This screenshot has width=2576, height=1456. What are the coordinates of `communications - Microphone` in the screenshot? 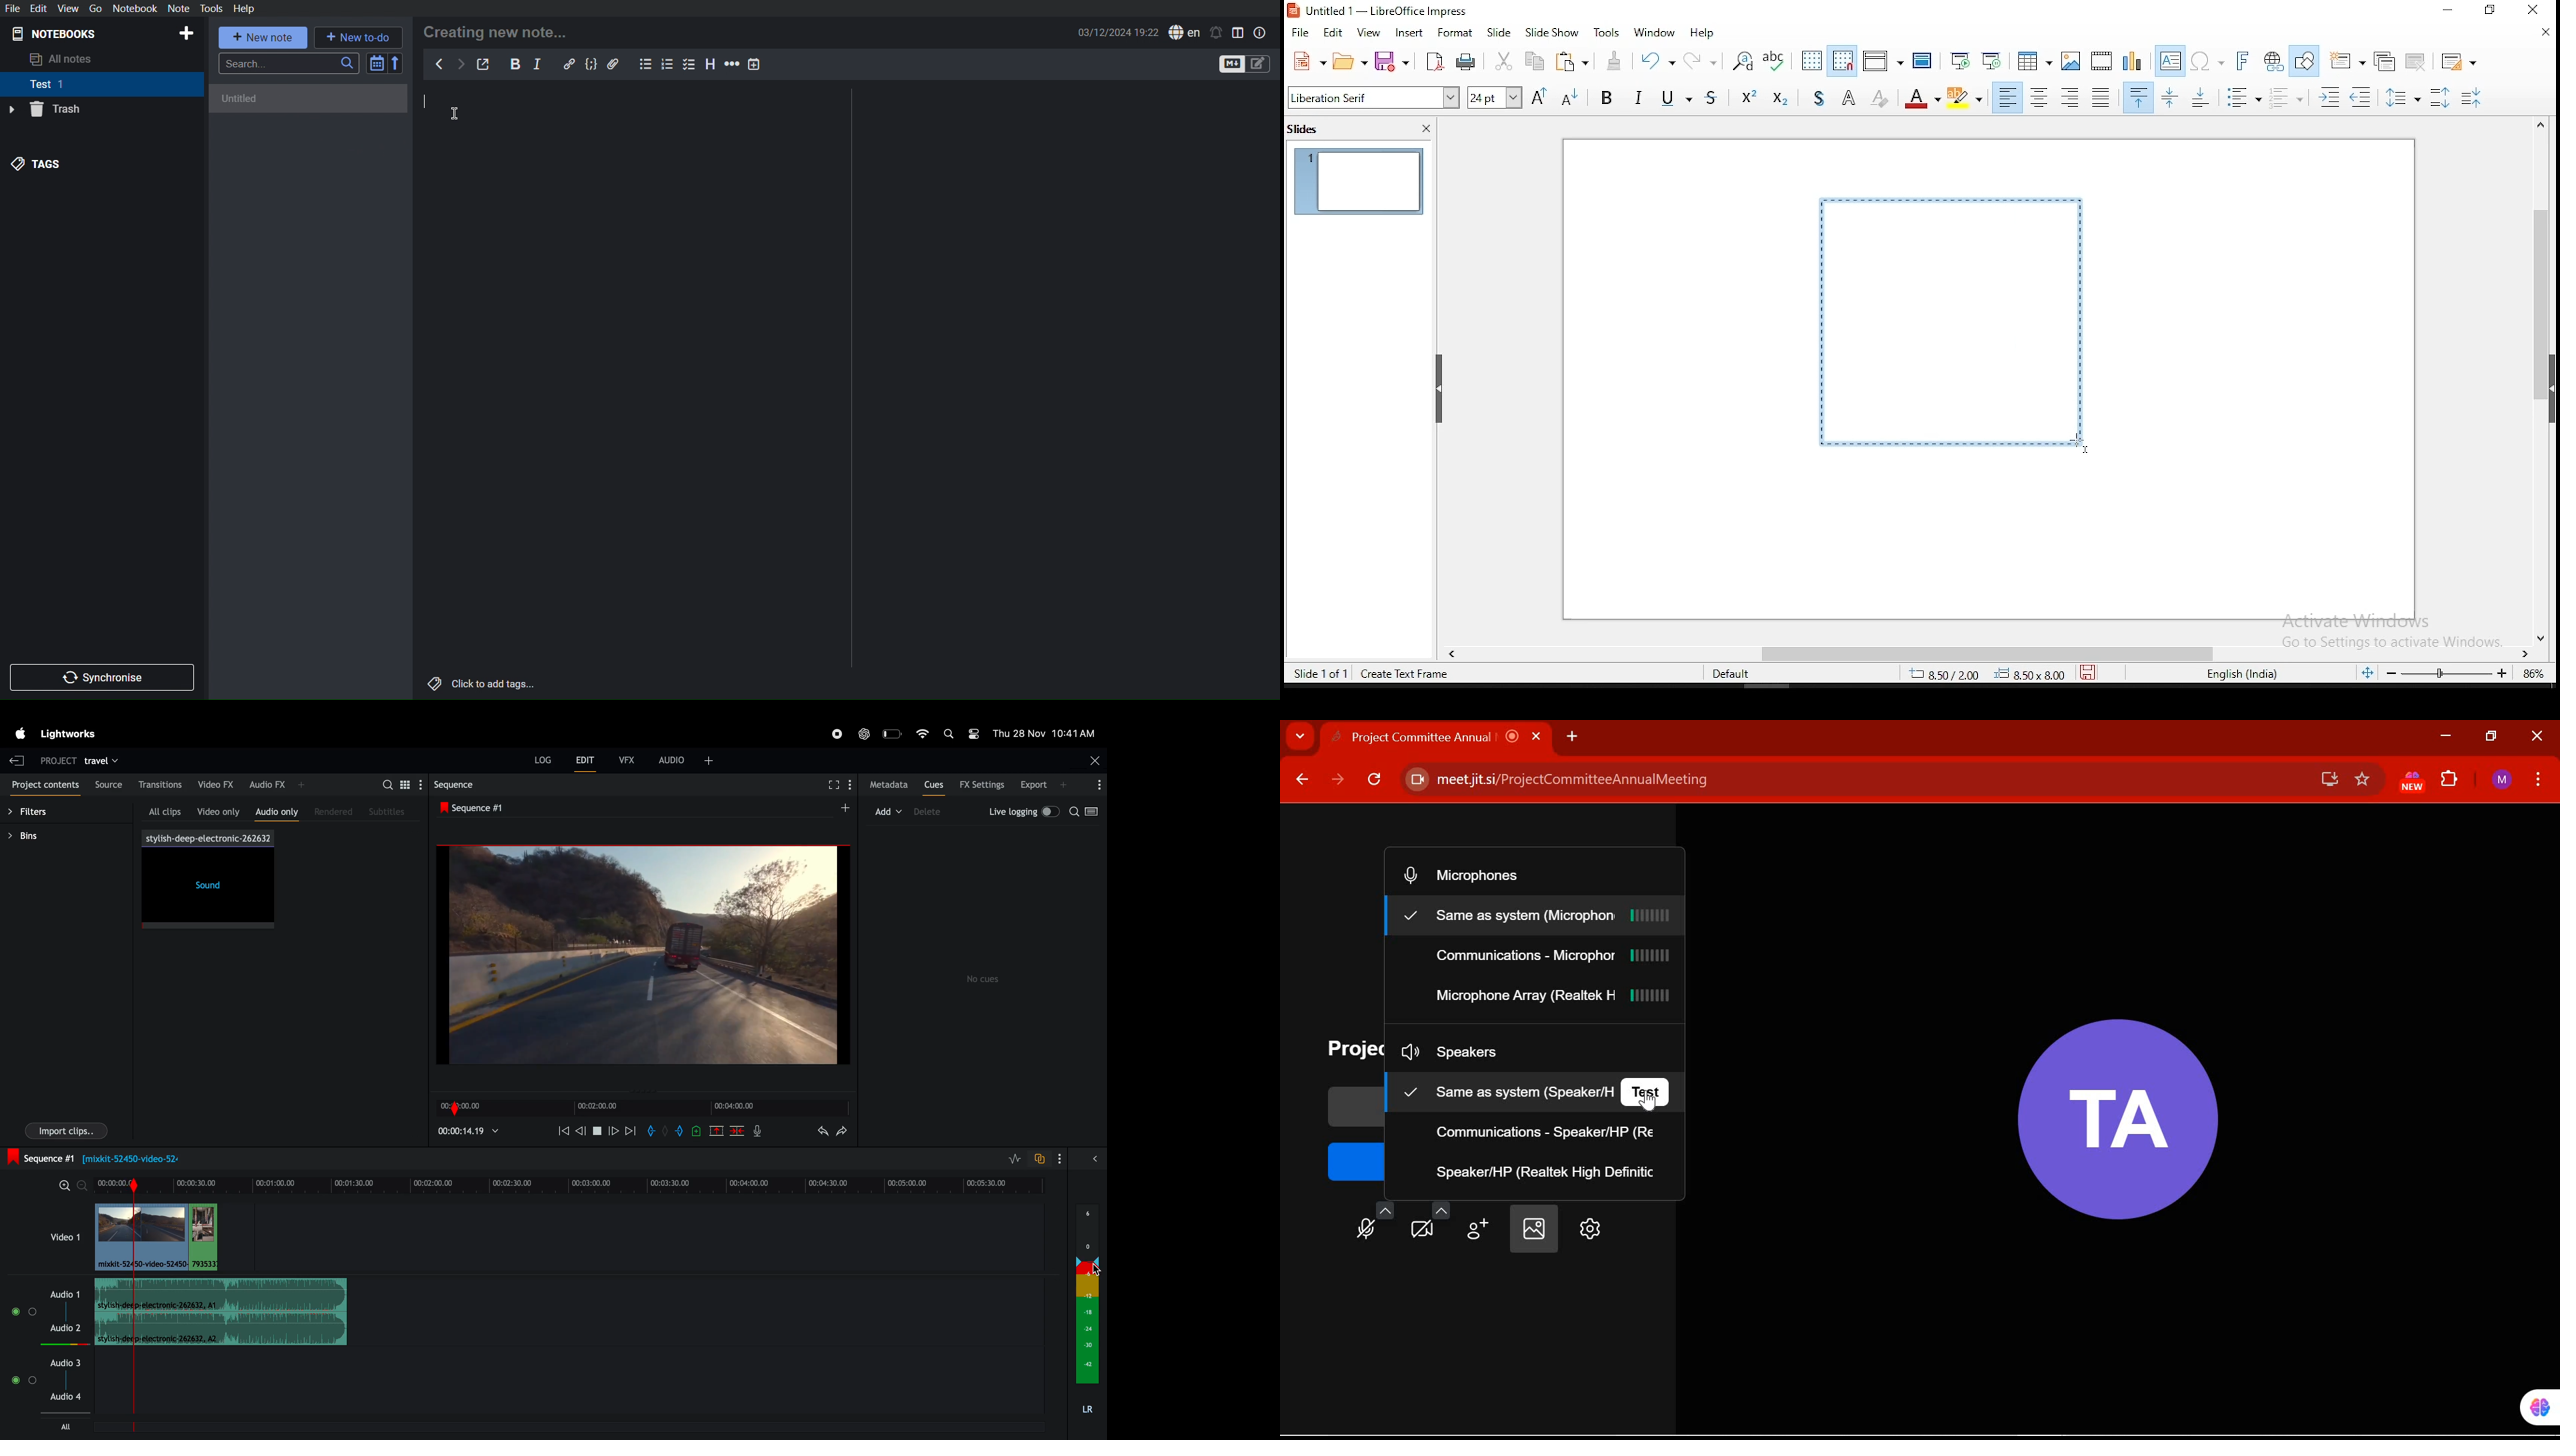 It's located at (1553, 958).